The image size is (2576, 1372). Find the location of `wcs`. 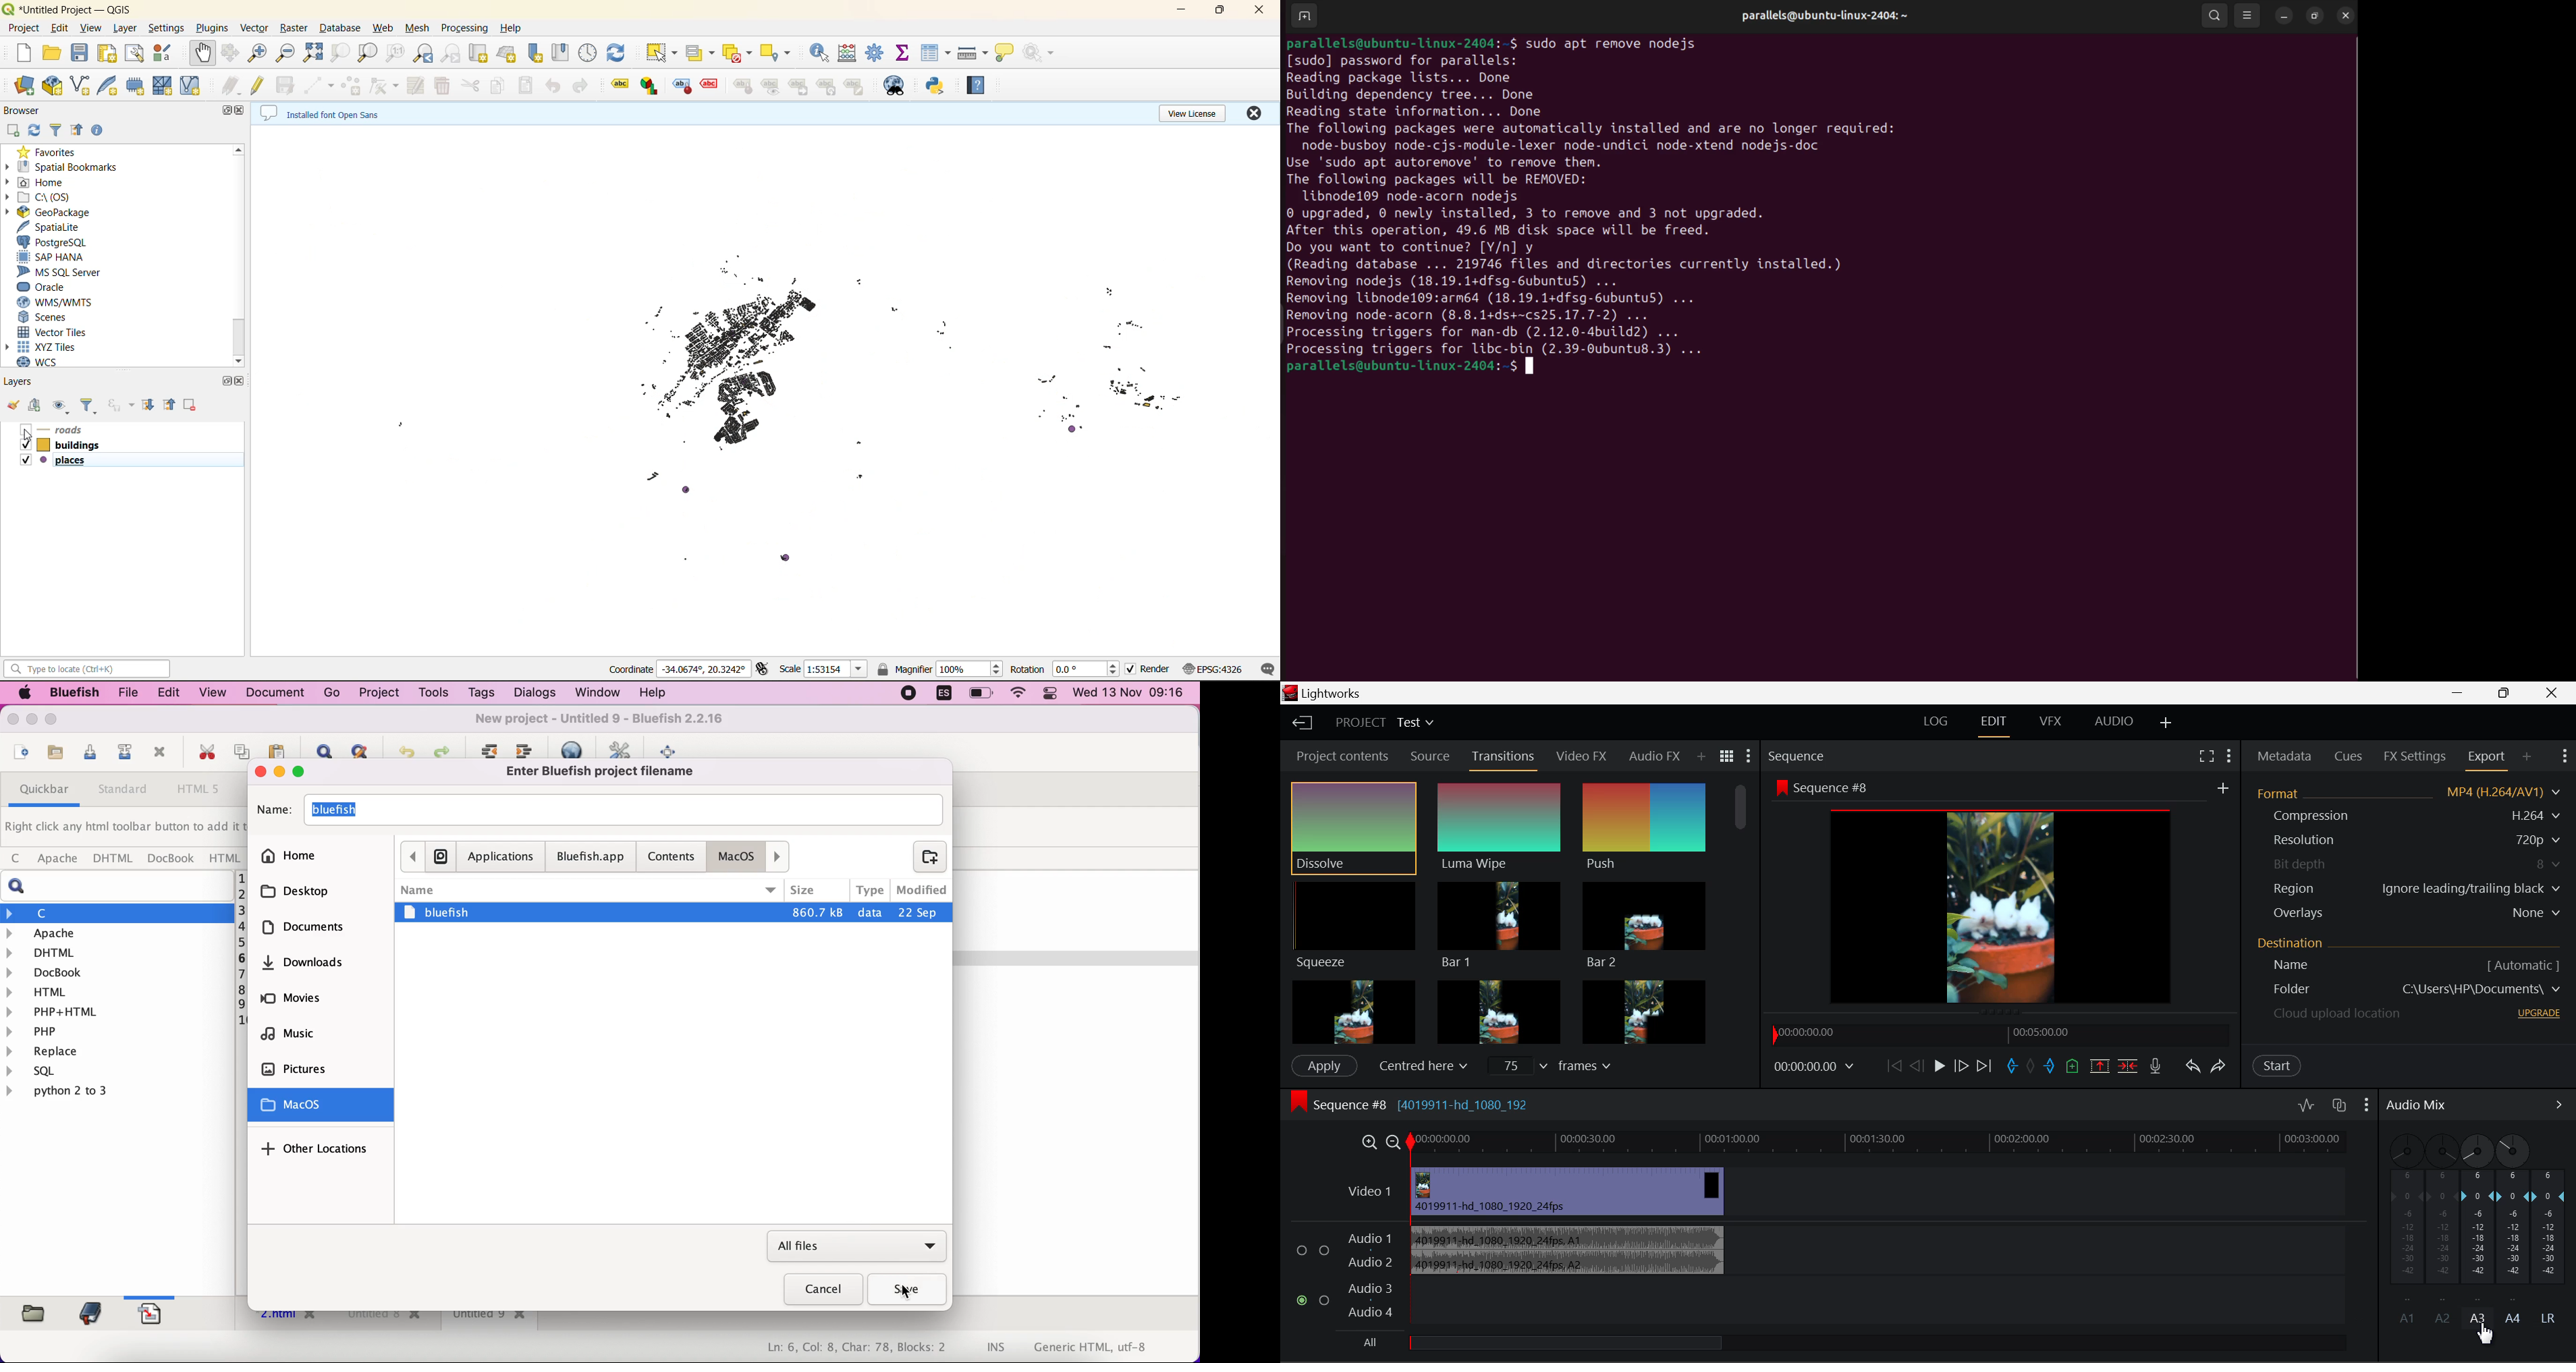

wcs is located at coordinates (60, 362).